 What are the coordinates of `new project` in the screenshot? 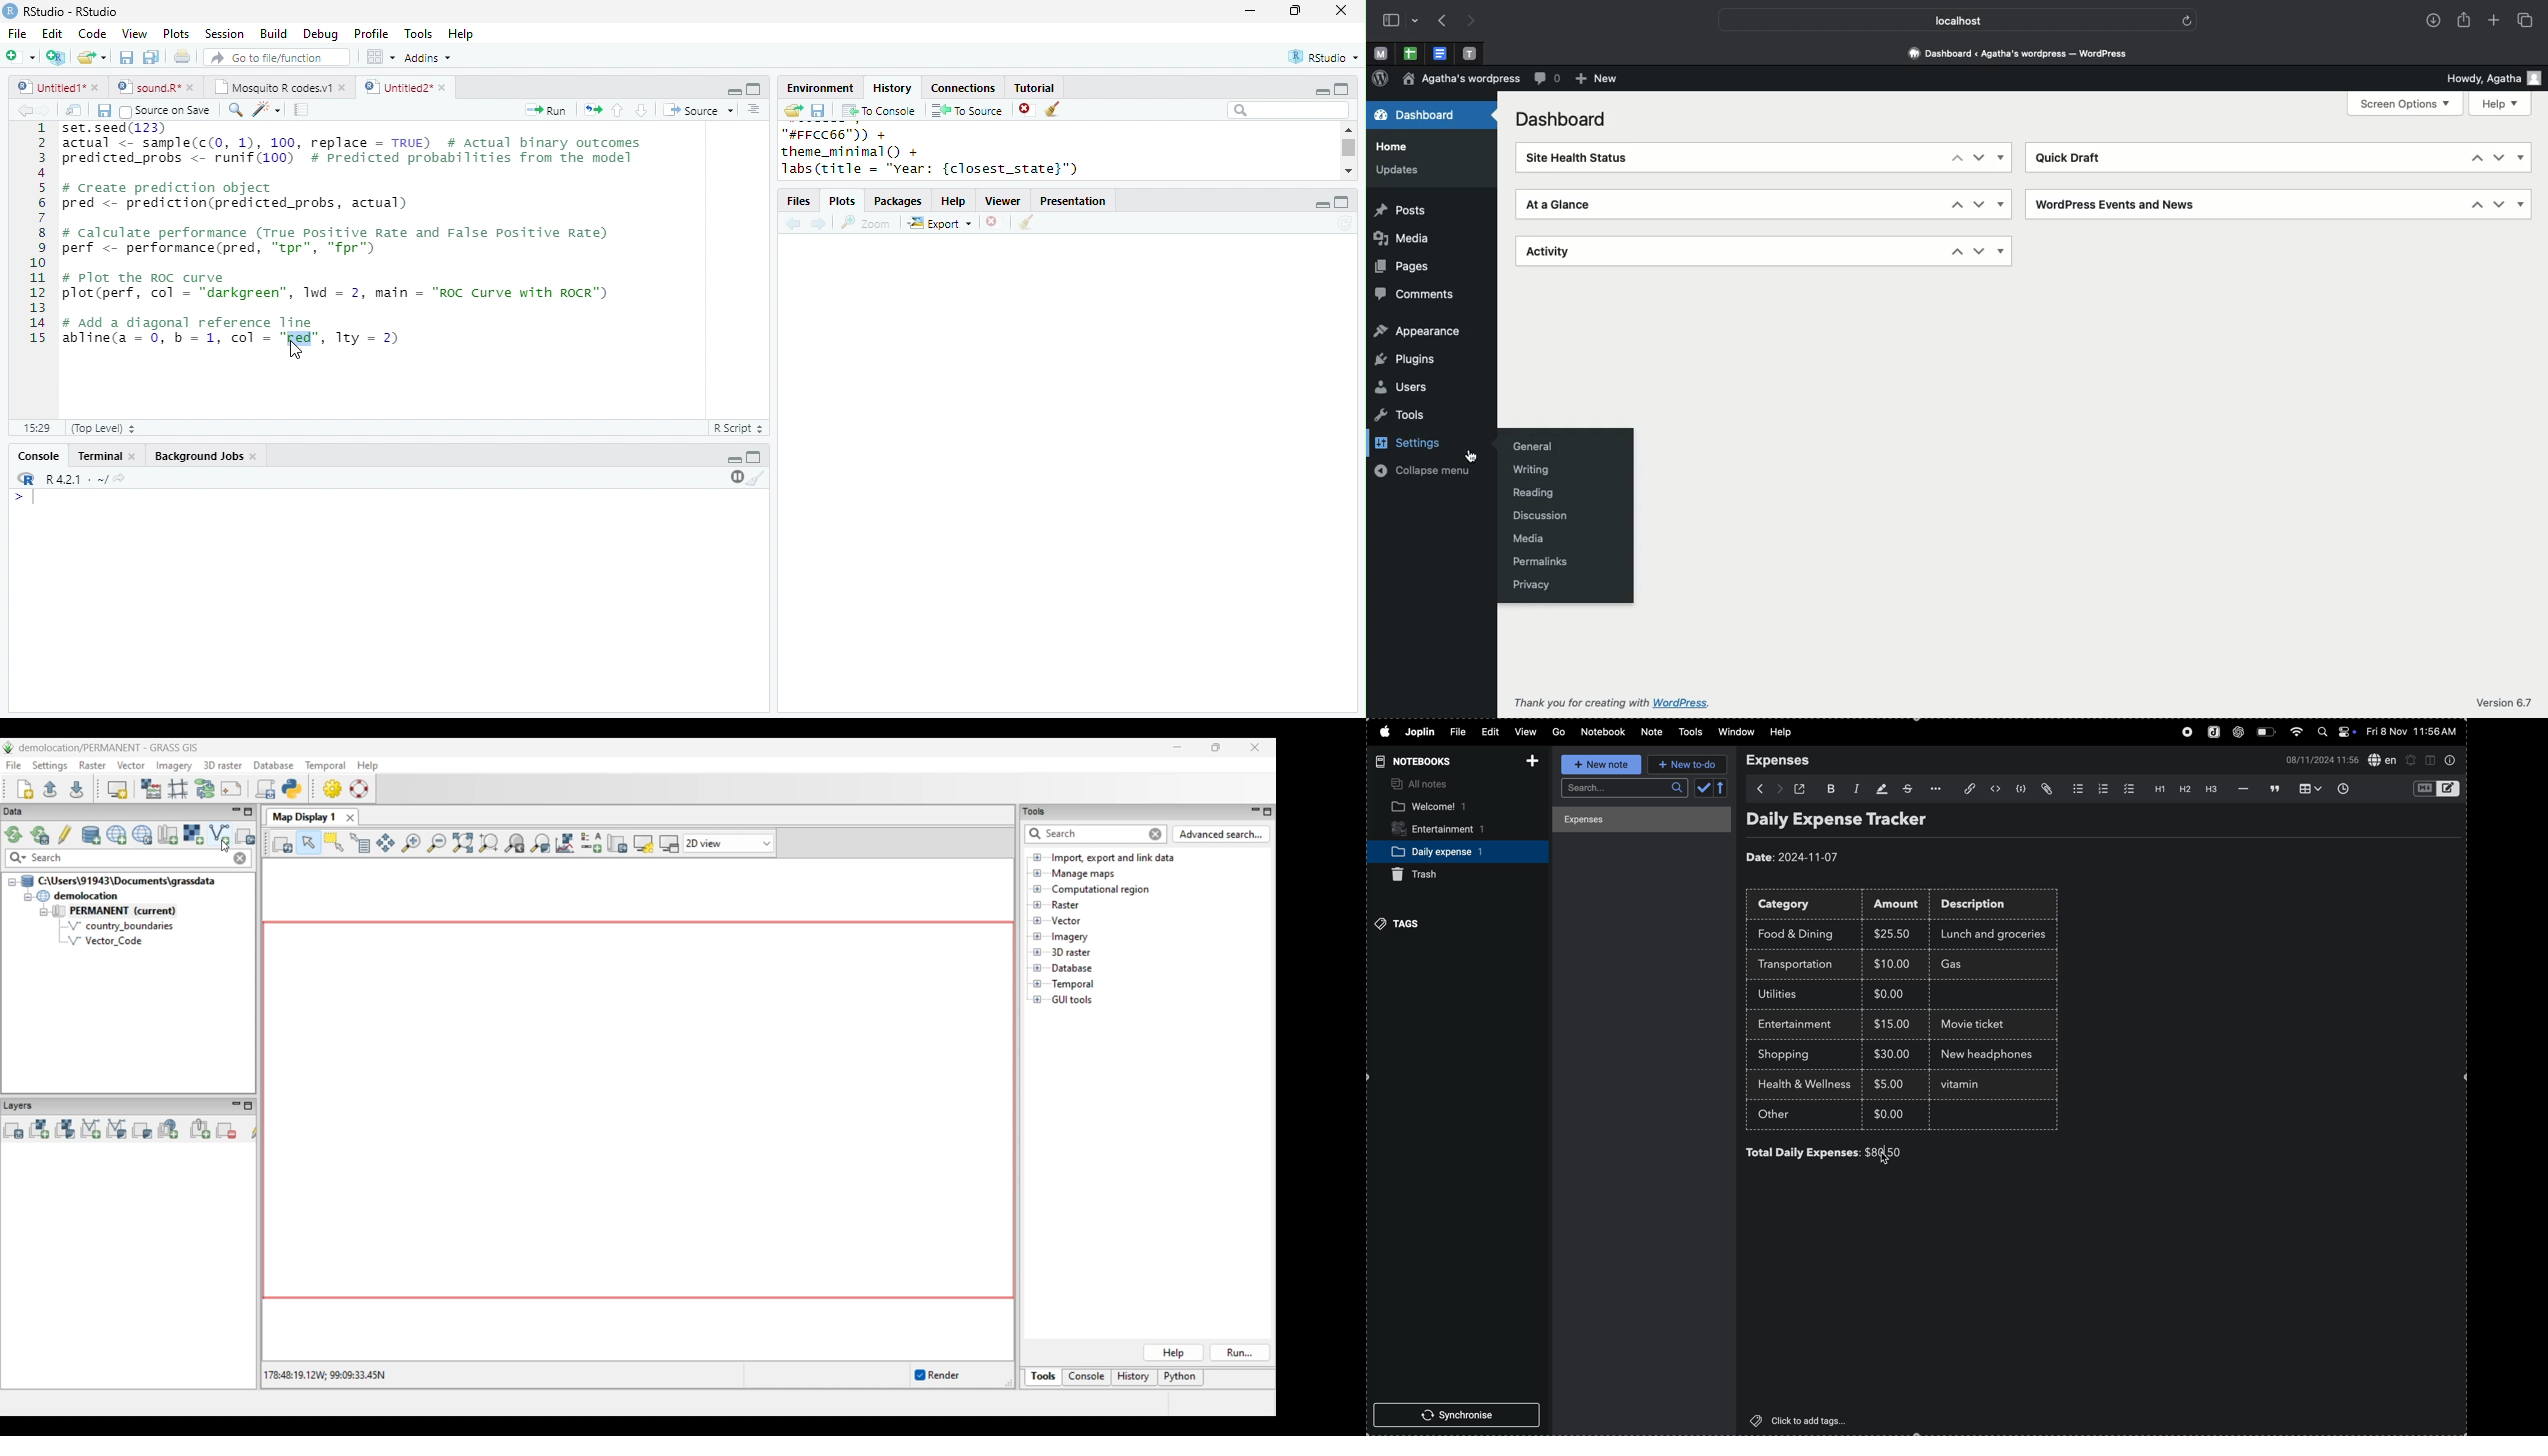 It's located at (57, 57).